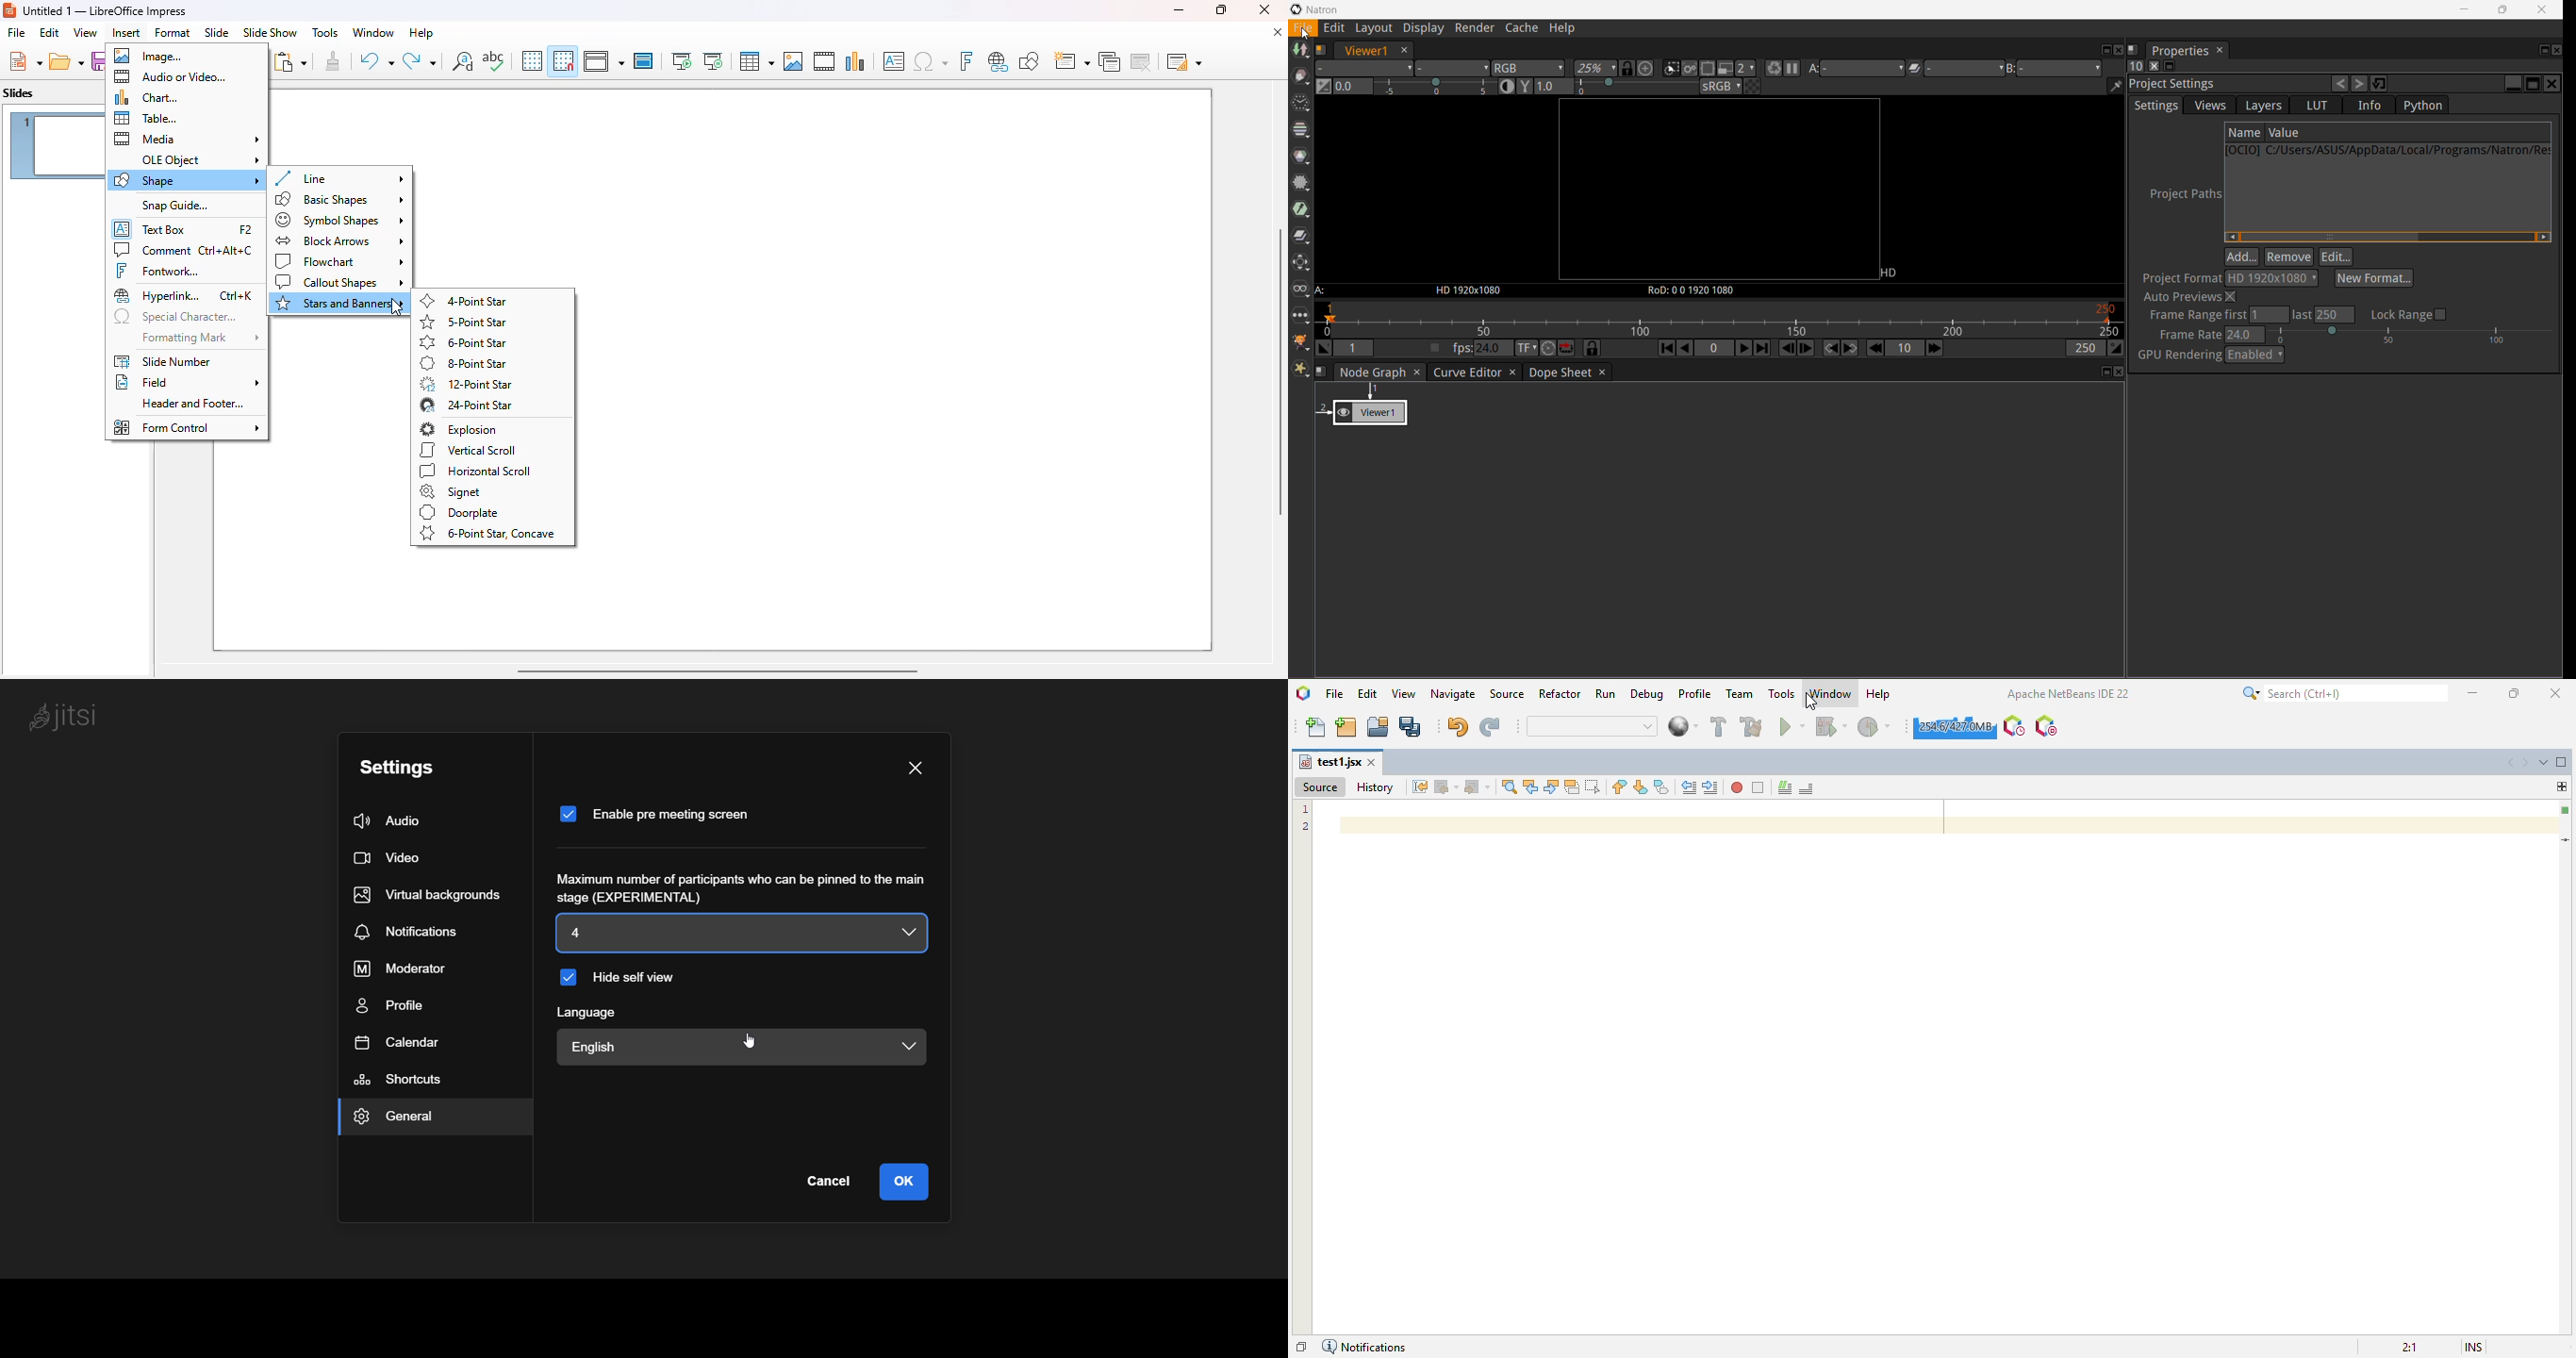 The image size is (2576, 1372). Describe the element at coordinates (1219, 9) in the screenshot. I see `maximize` at that location.